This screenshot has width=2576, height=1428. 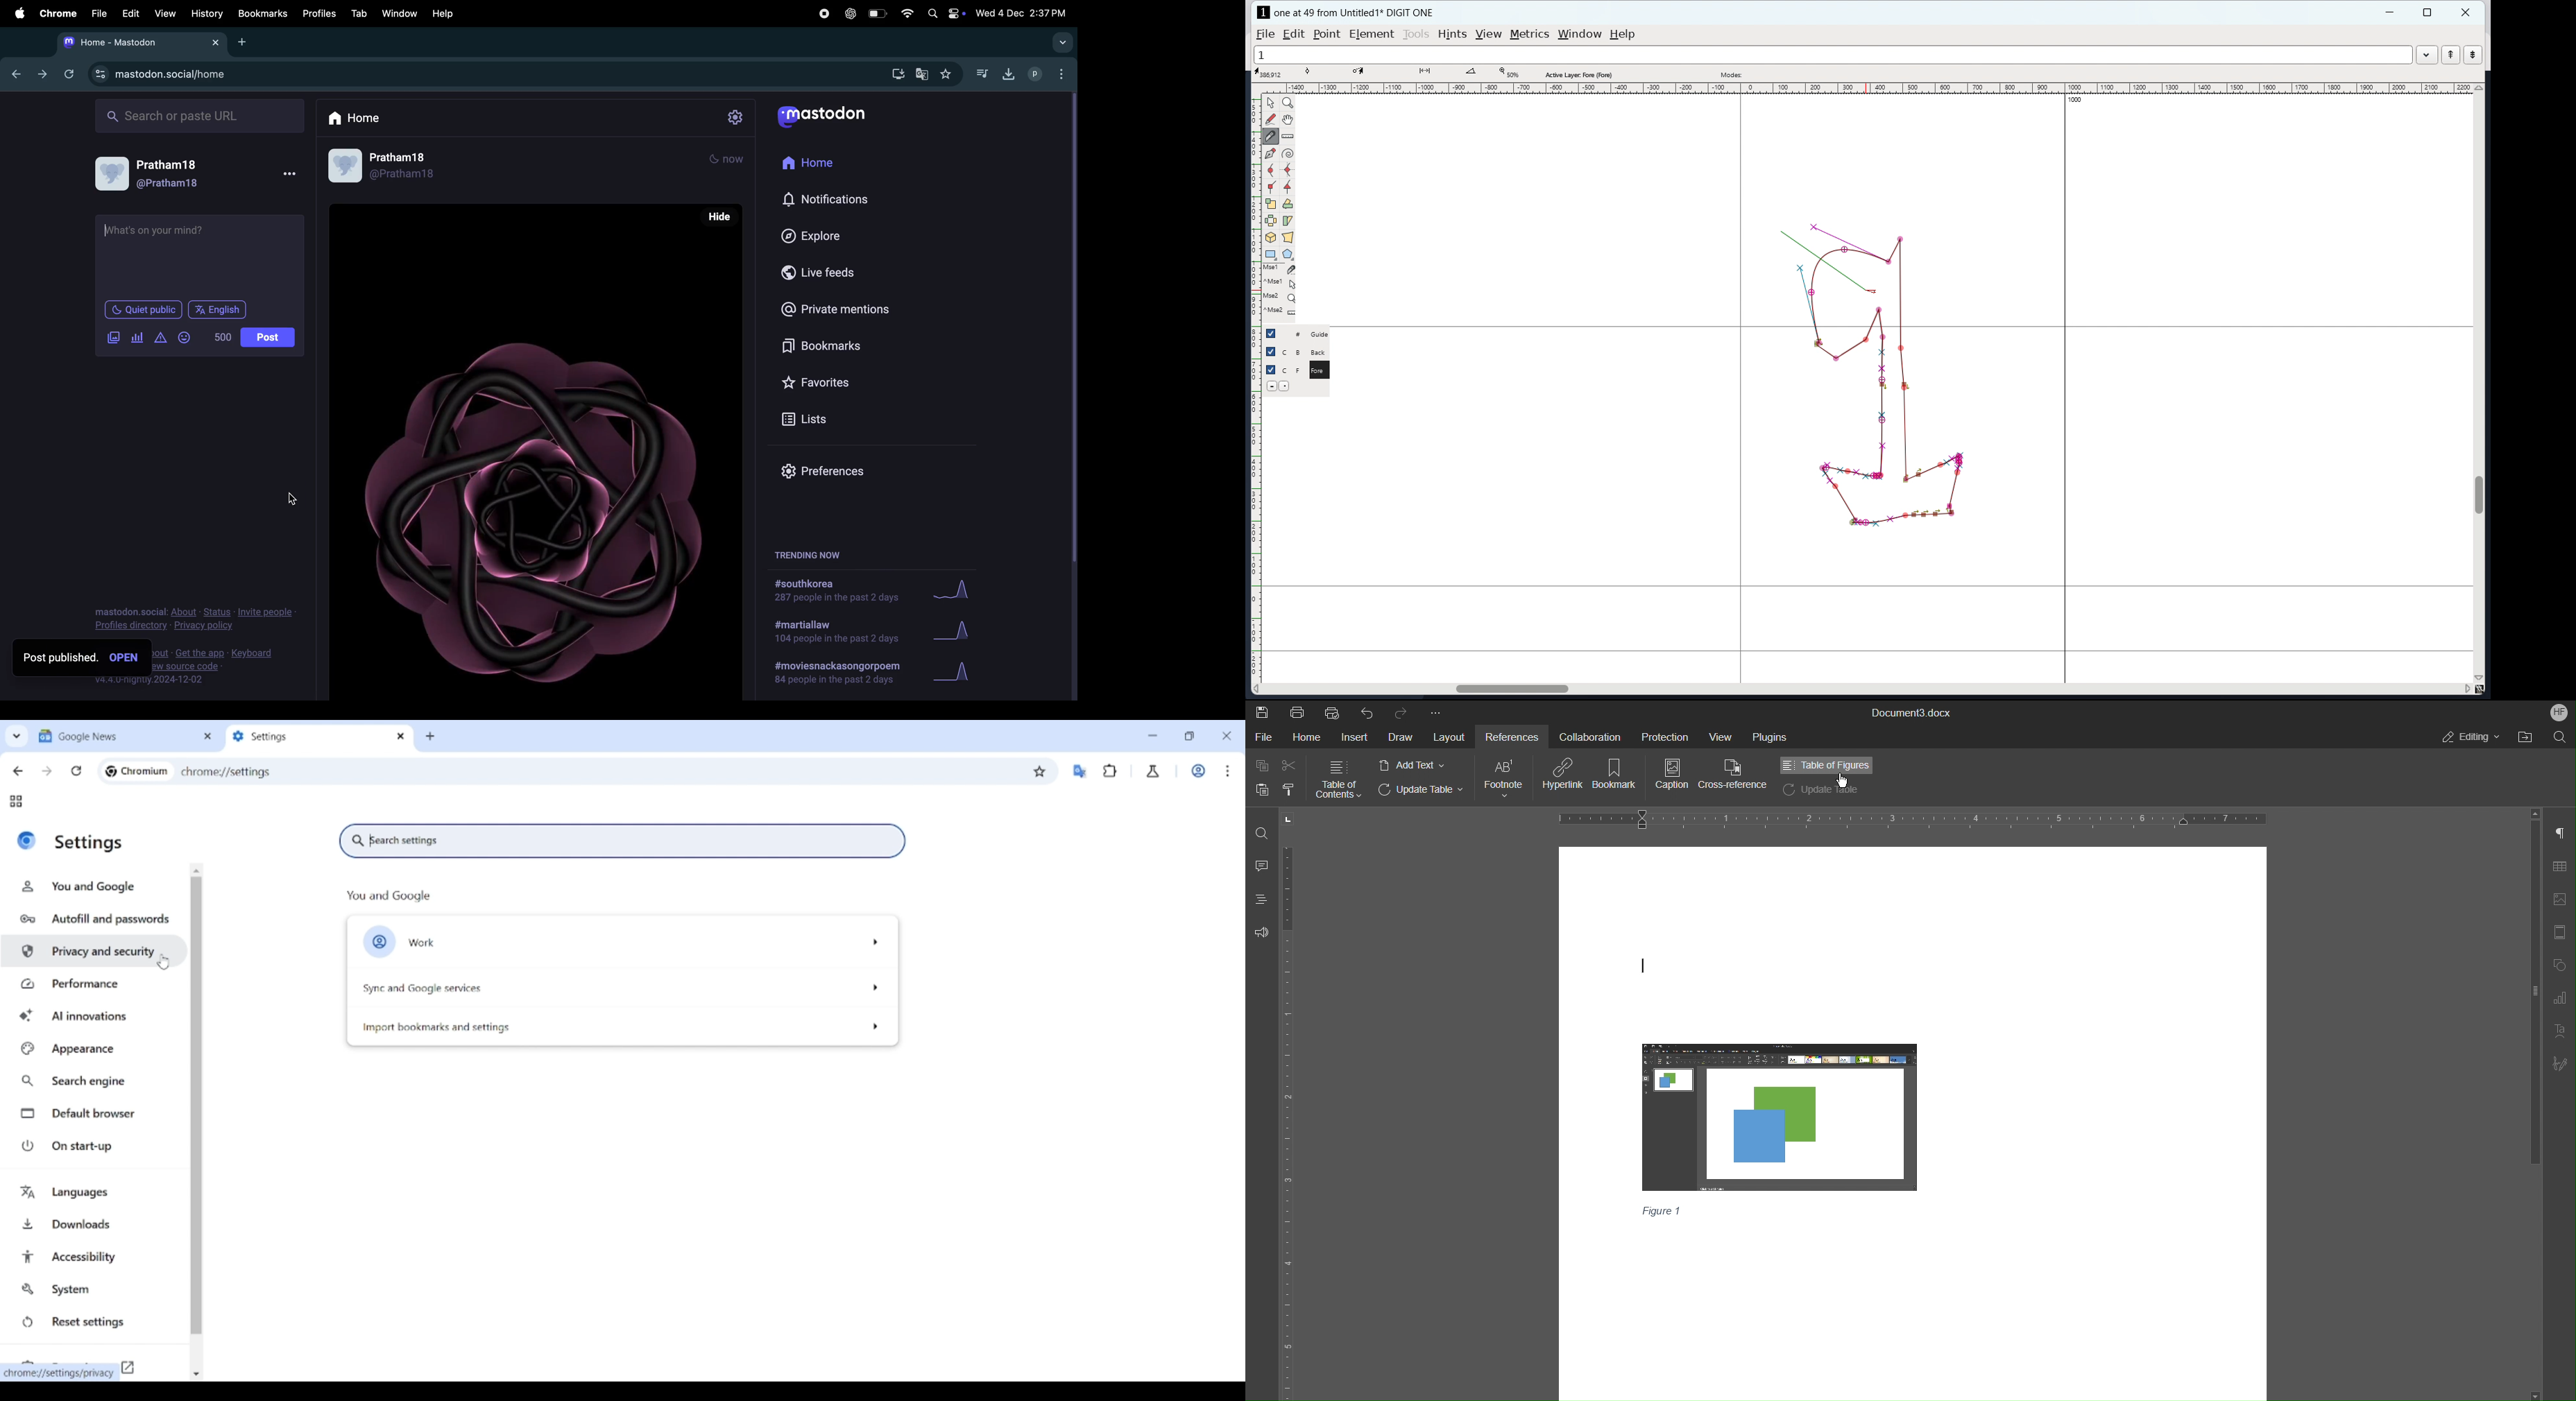 I want to click on Text Art, so click(x=2561, y=1032).